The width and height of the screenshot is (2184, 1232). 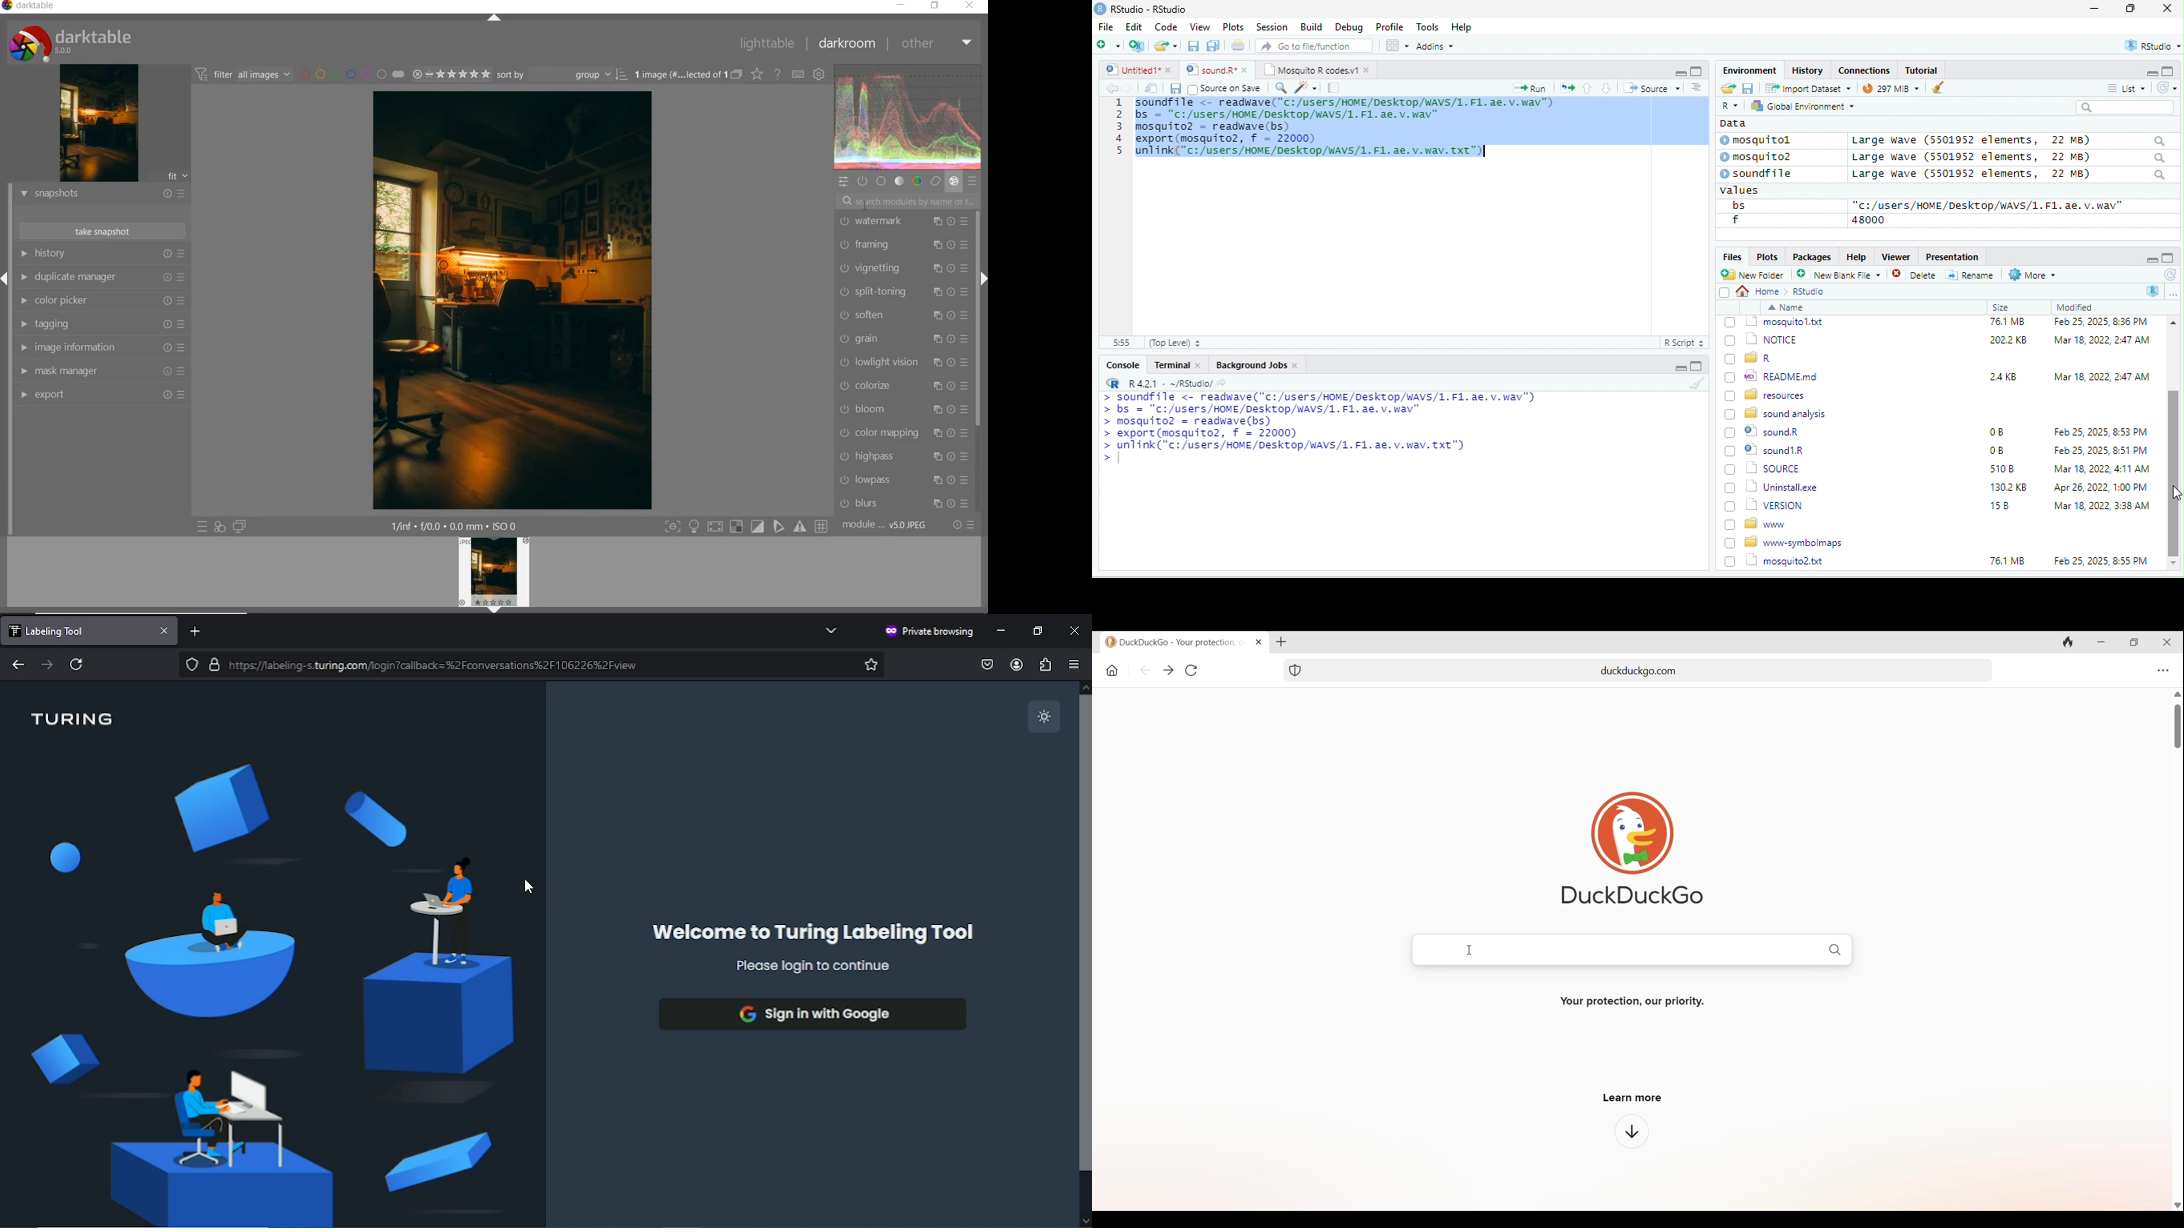 I want to click on open, so click(x=1567, y=87).